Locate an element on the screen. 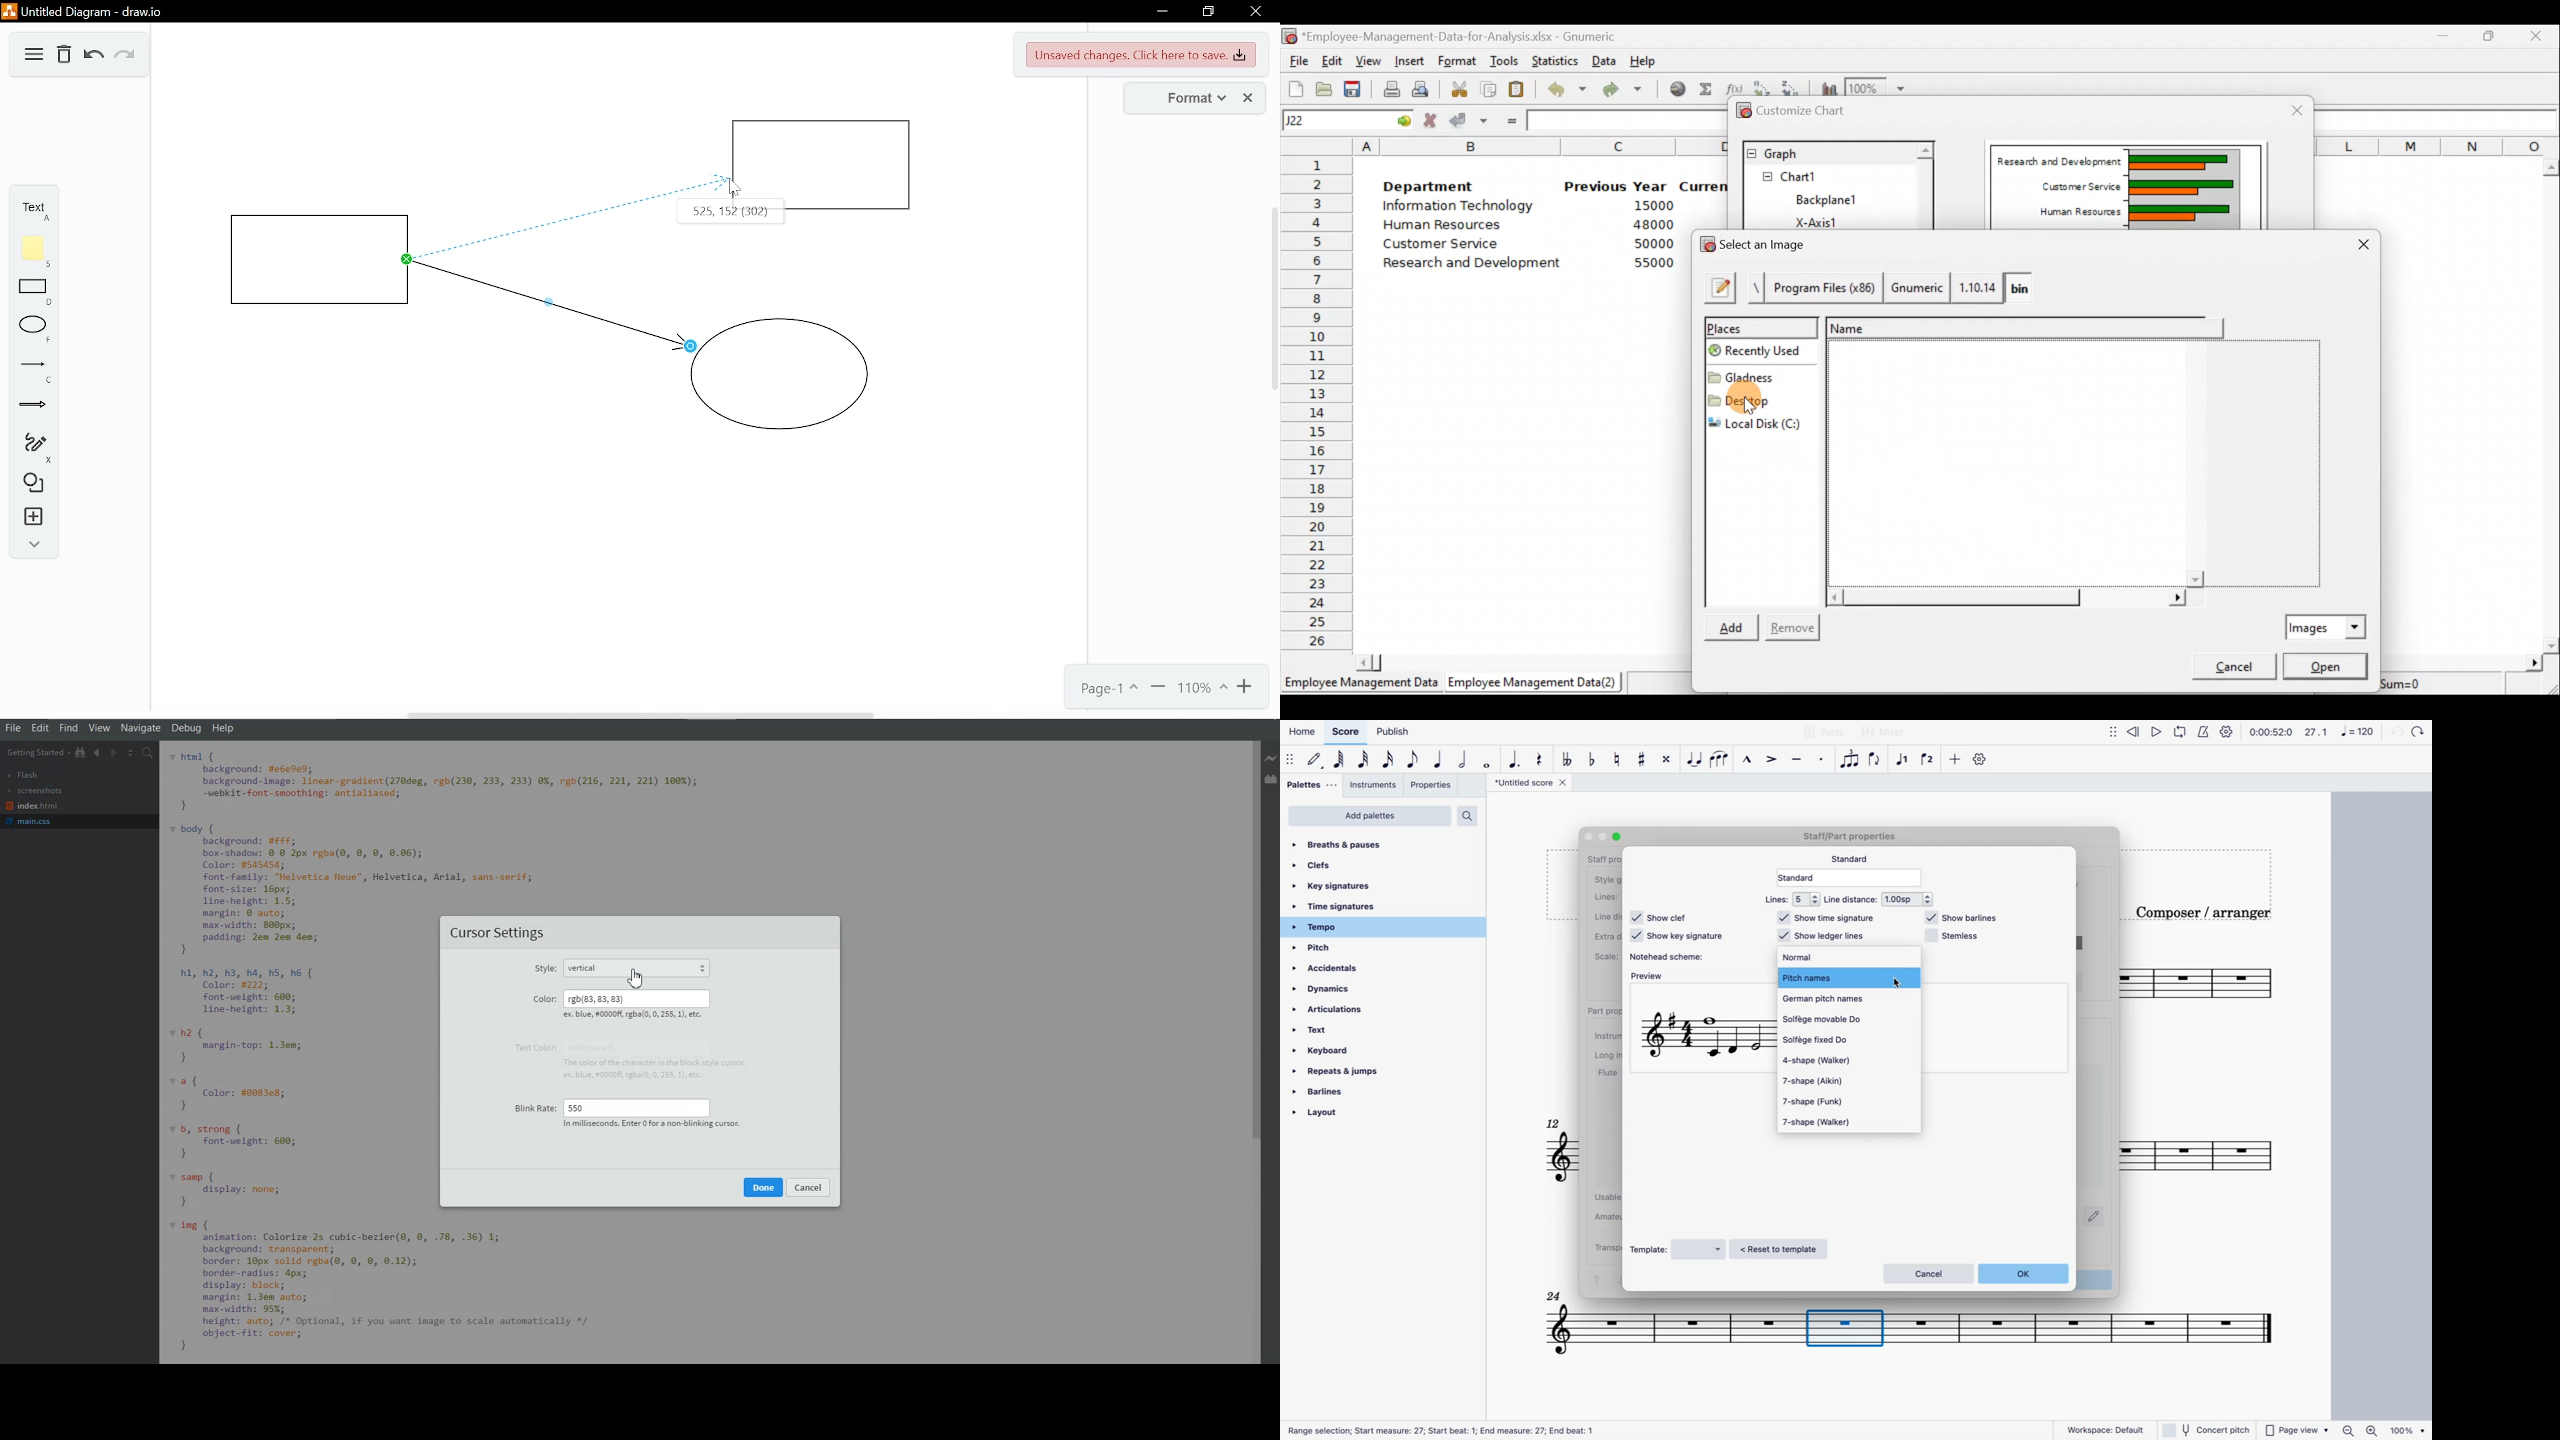 Image resolution: width=2576 pixels, height=1456 pixels. Images is located at coordinates (2327, 625).